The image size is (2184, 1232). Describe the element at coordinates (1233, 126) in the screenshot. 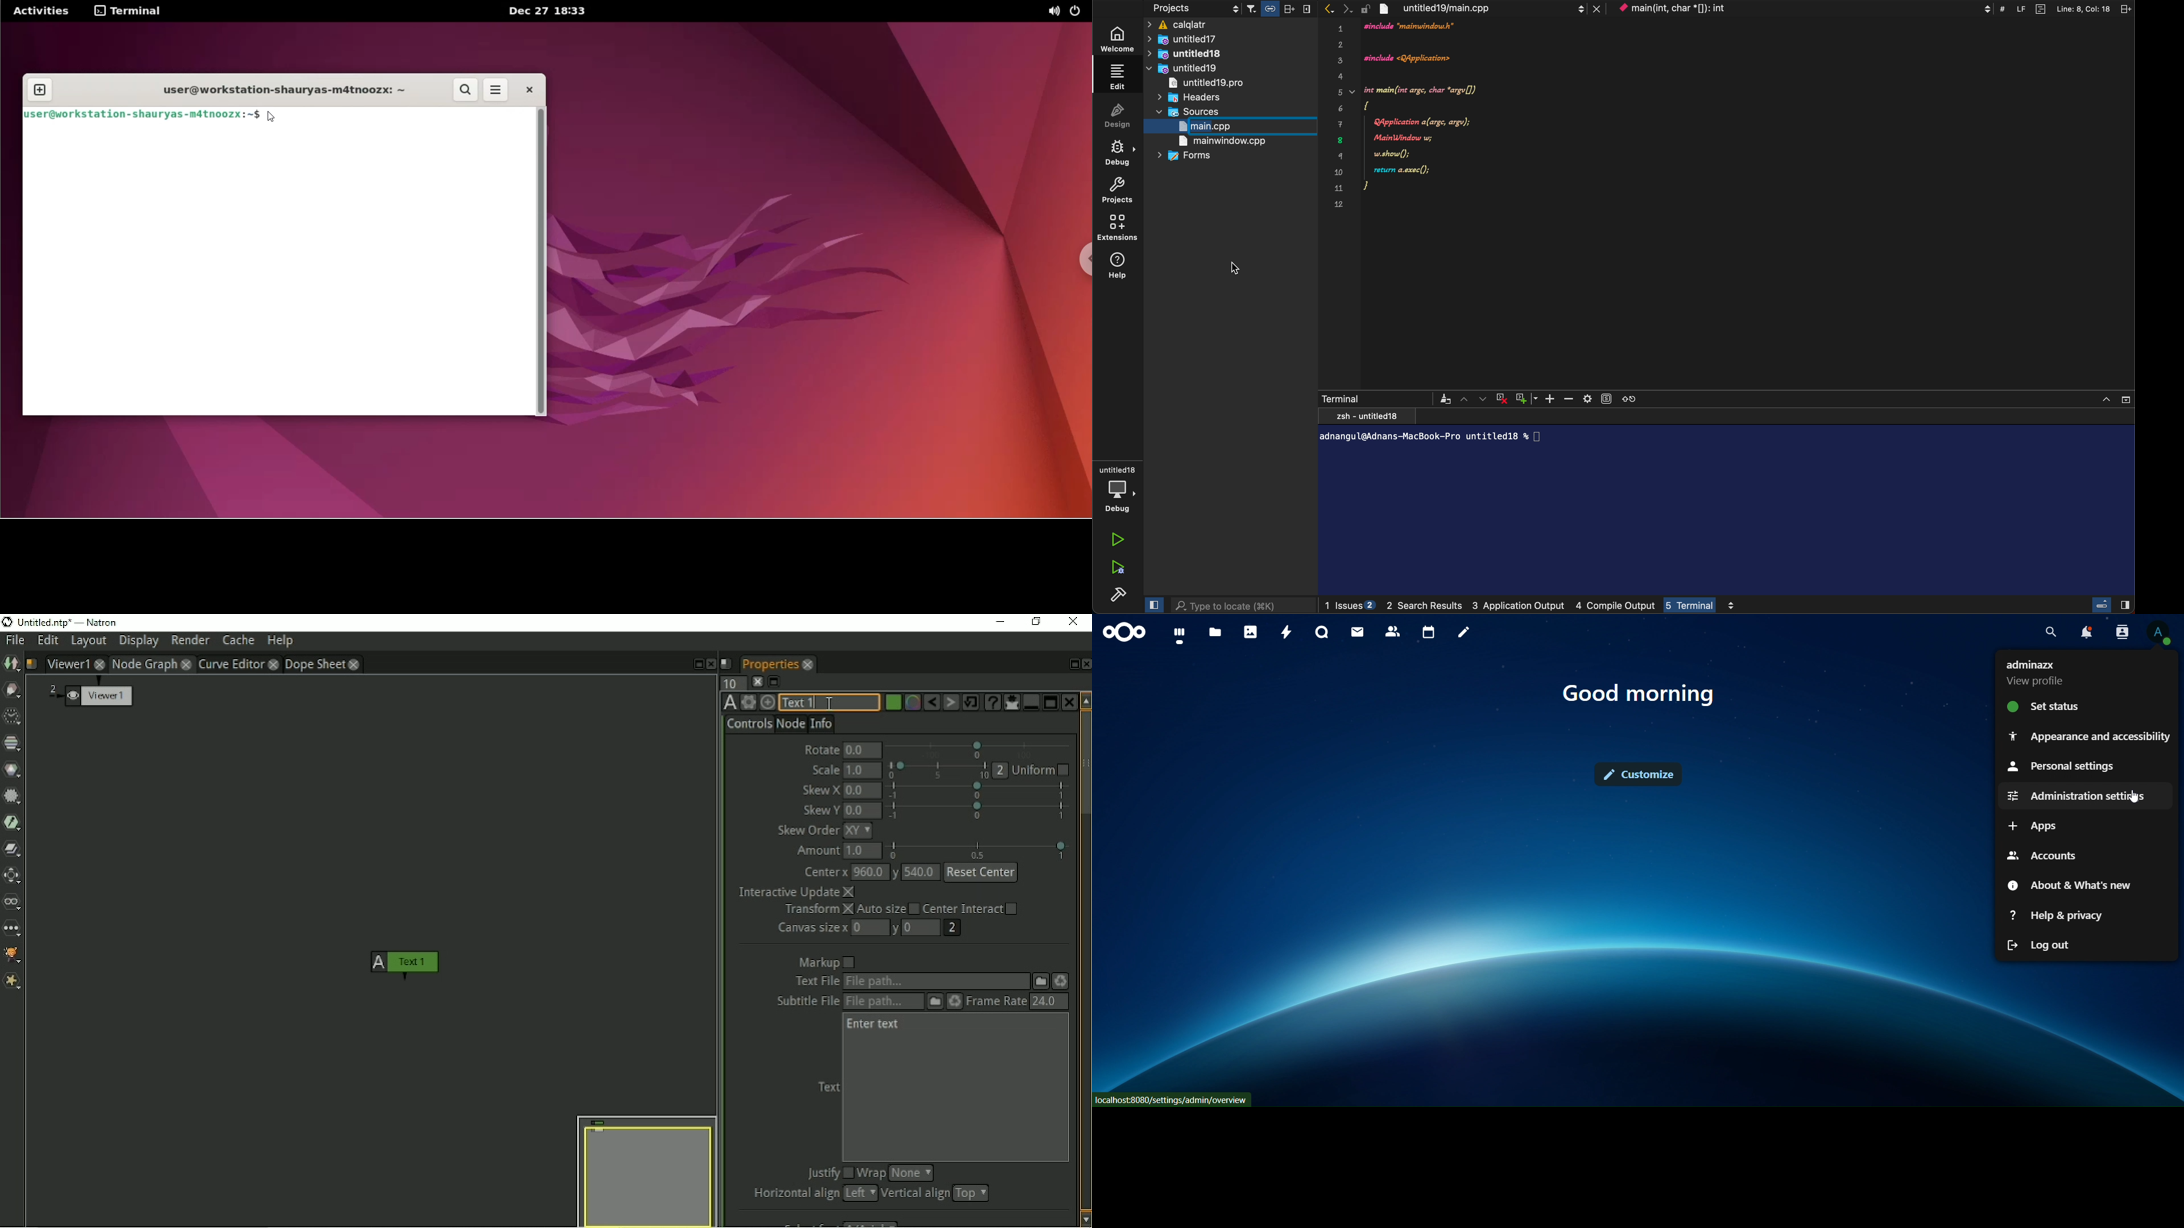

I see `start typing` at that location.